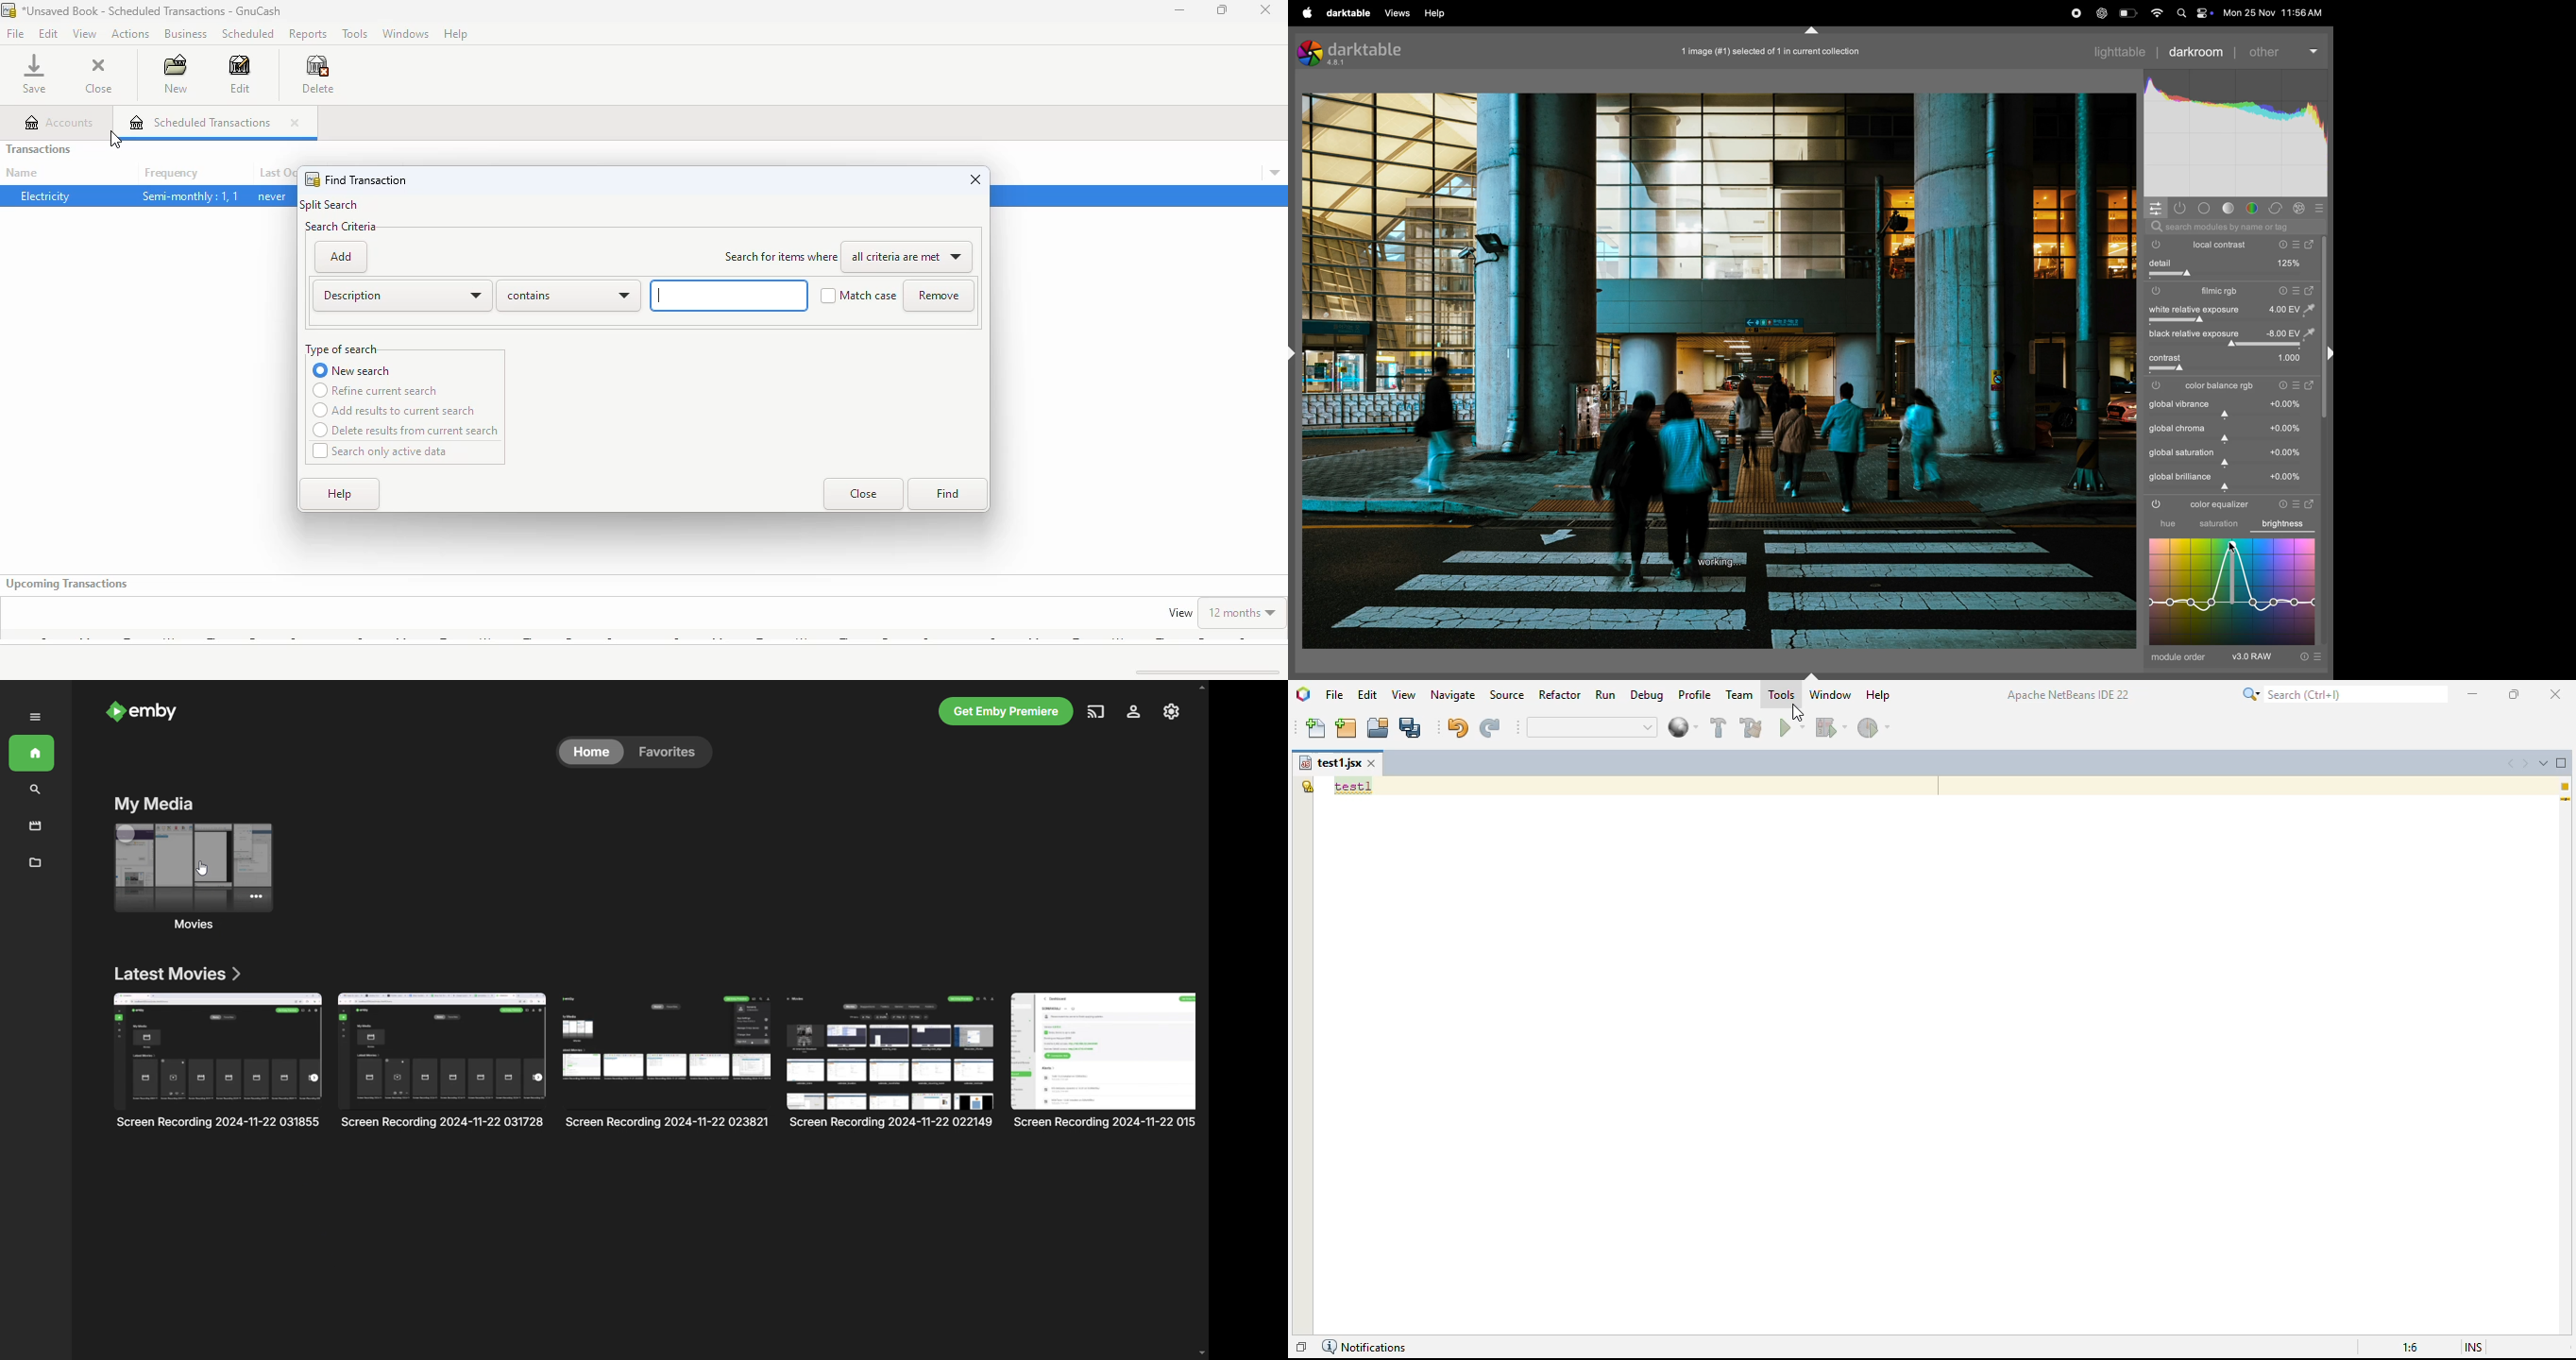  Describe the element at coordinates (2222, 387) in the screenshot. I see `color balance ` at that location.